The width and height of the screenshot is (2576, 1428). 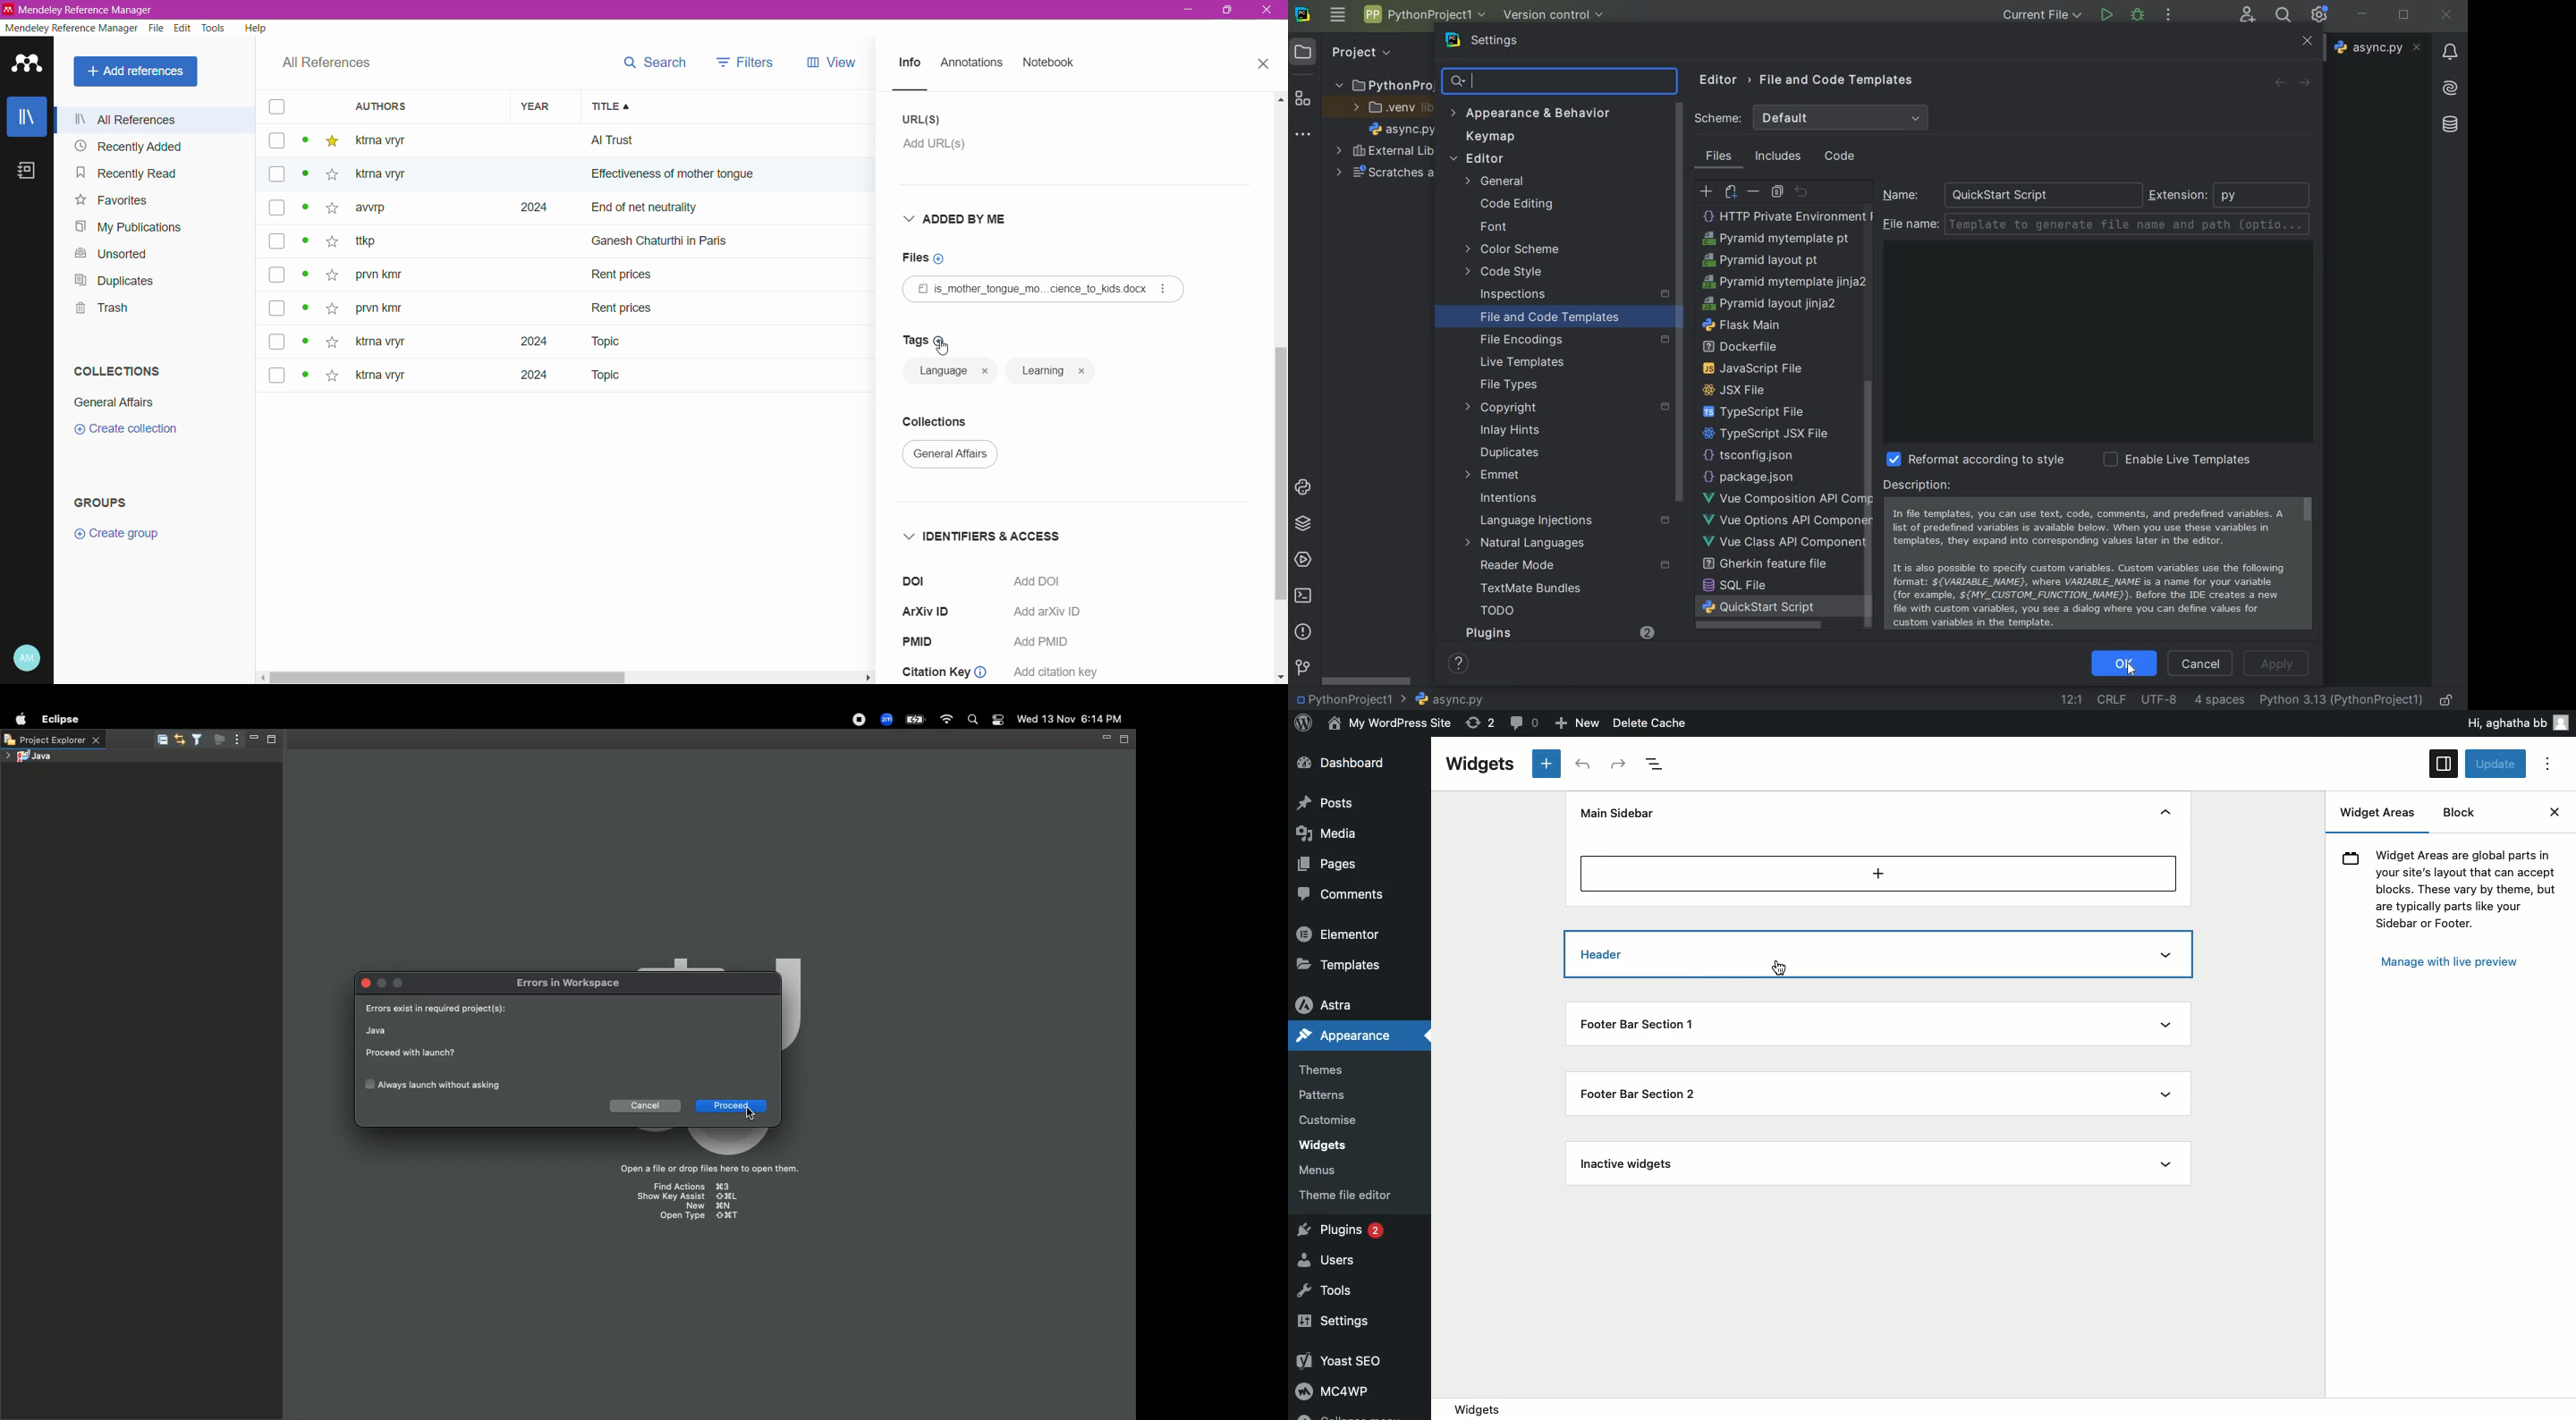 What do you see at coordinates (118, 370) in the screenshot?
I see `Collections` at bounding box center [118, 370].